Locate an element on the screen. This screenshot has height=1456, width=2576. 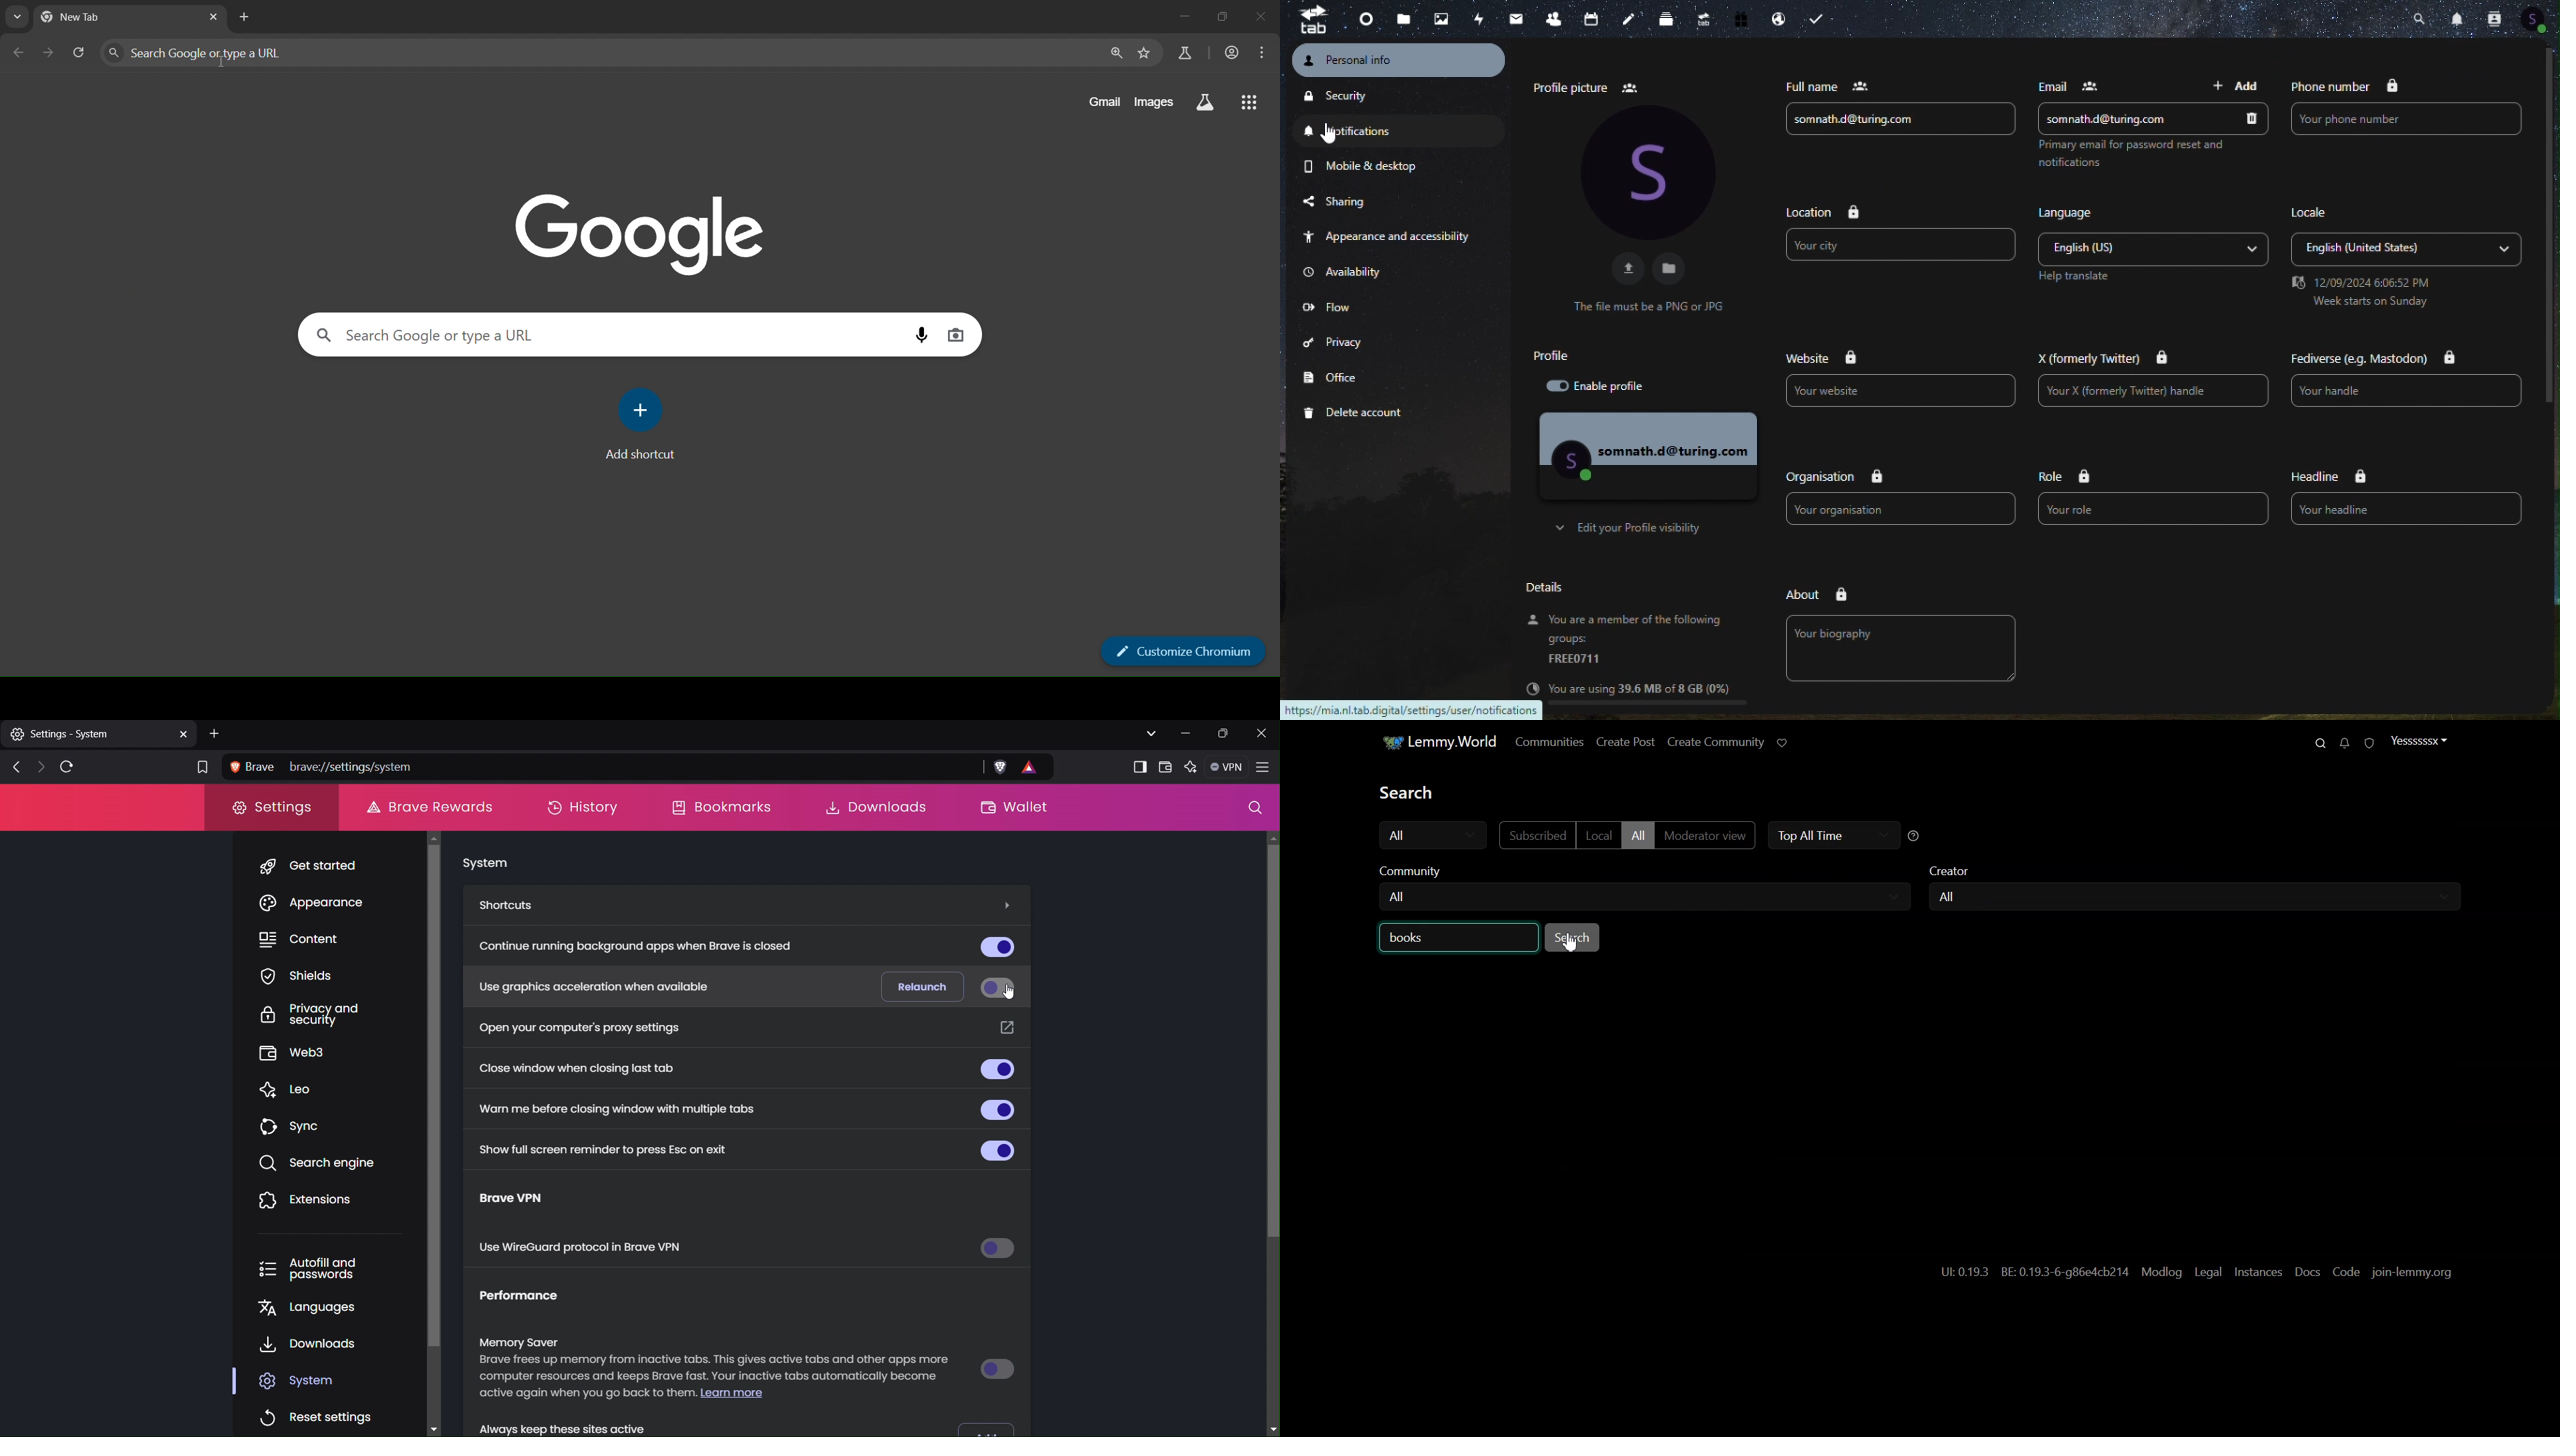
Your handle is located at coordinates (2411, 391).